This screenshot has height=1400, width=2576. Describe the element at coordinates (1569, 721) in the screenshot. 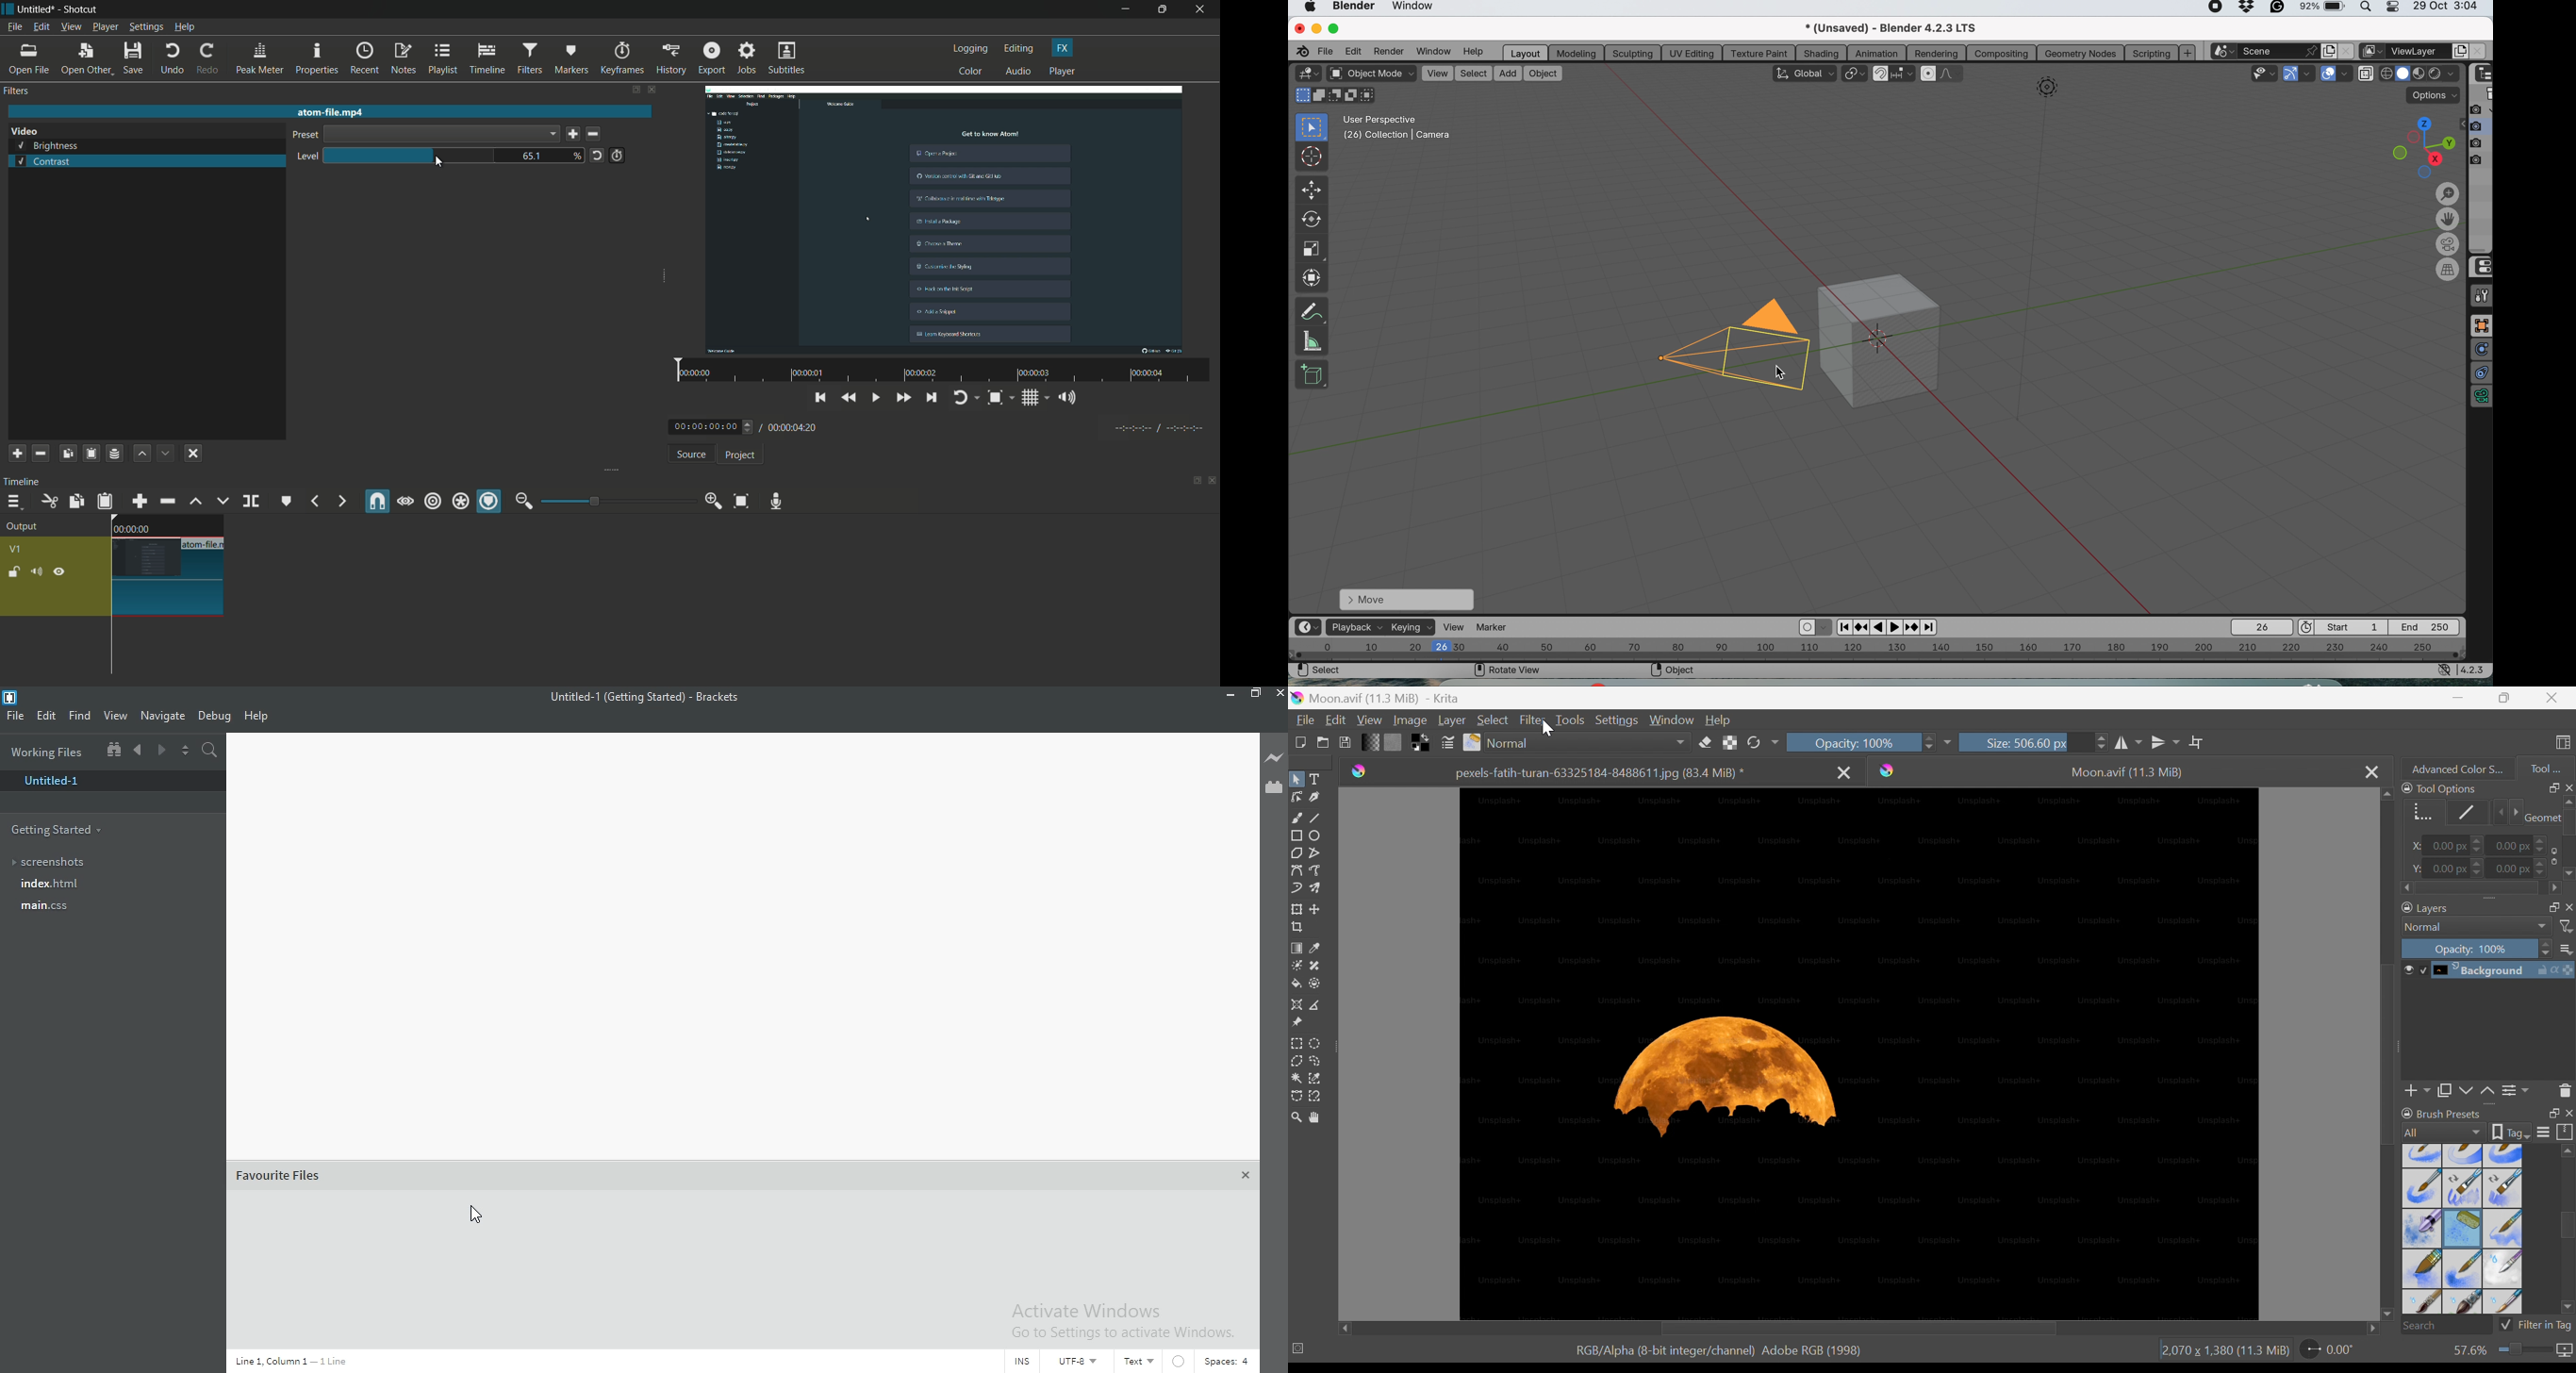

I see `Tools` at that location.